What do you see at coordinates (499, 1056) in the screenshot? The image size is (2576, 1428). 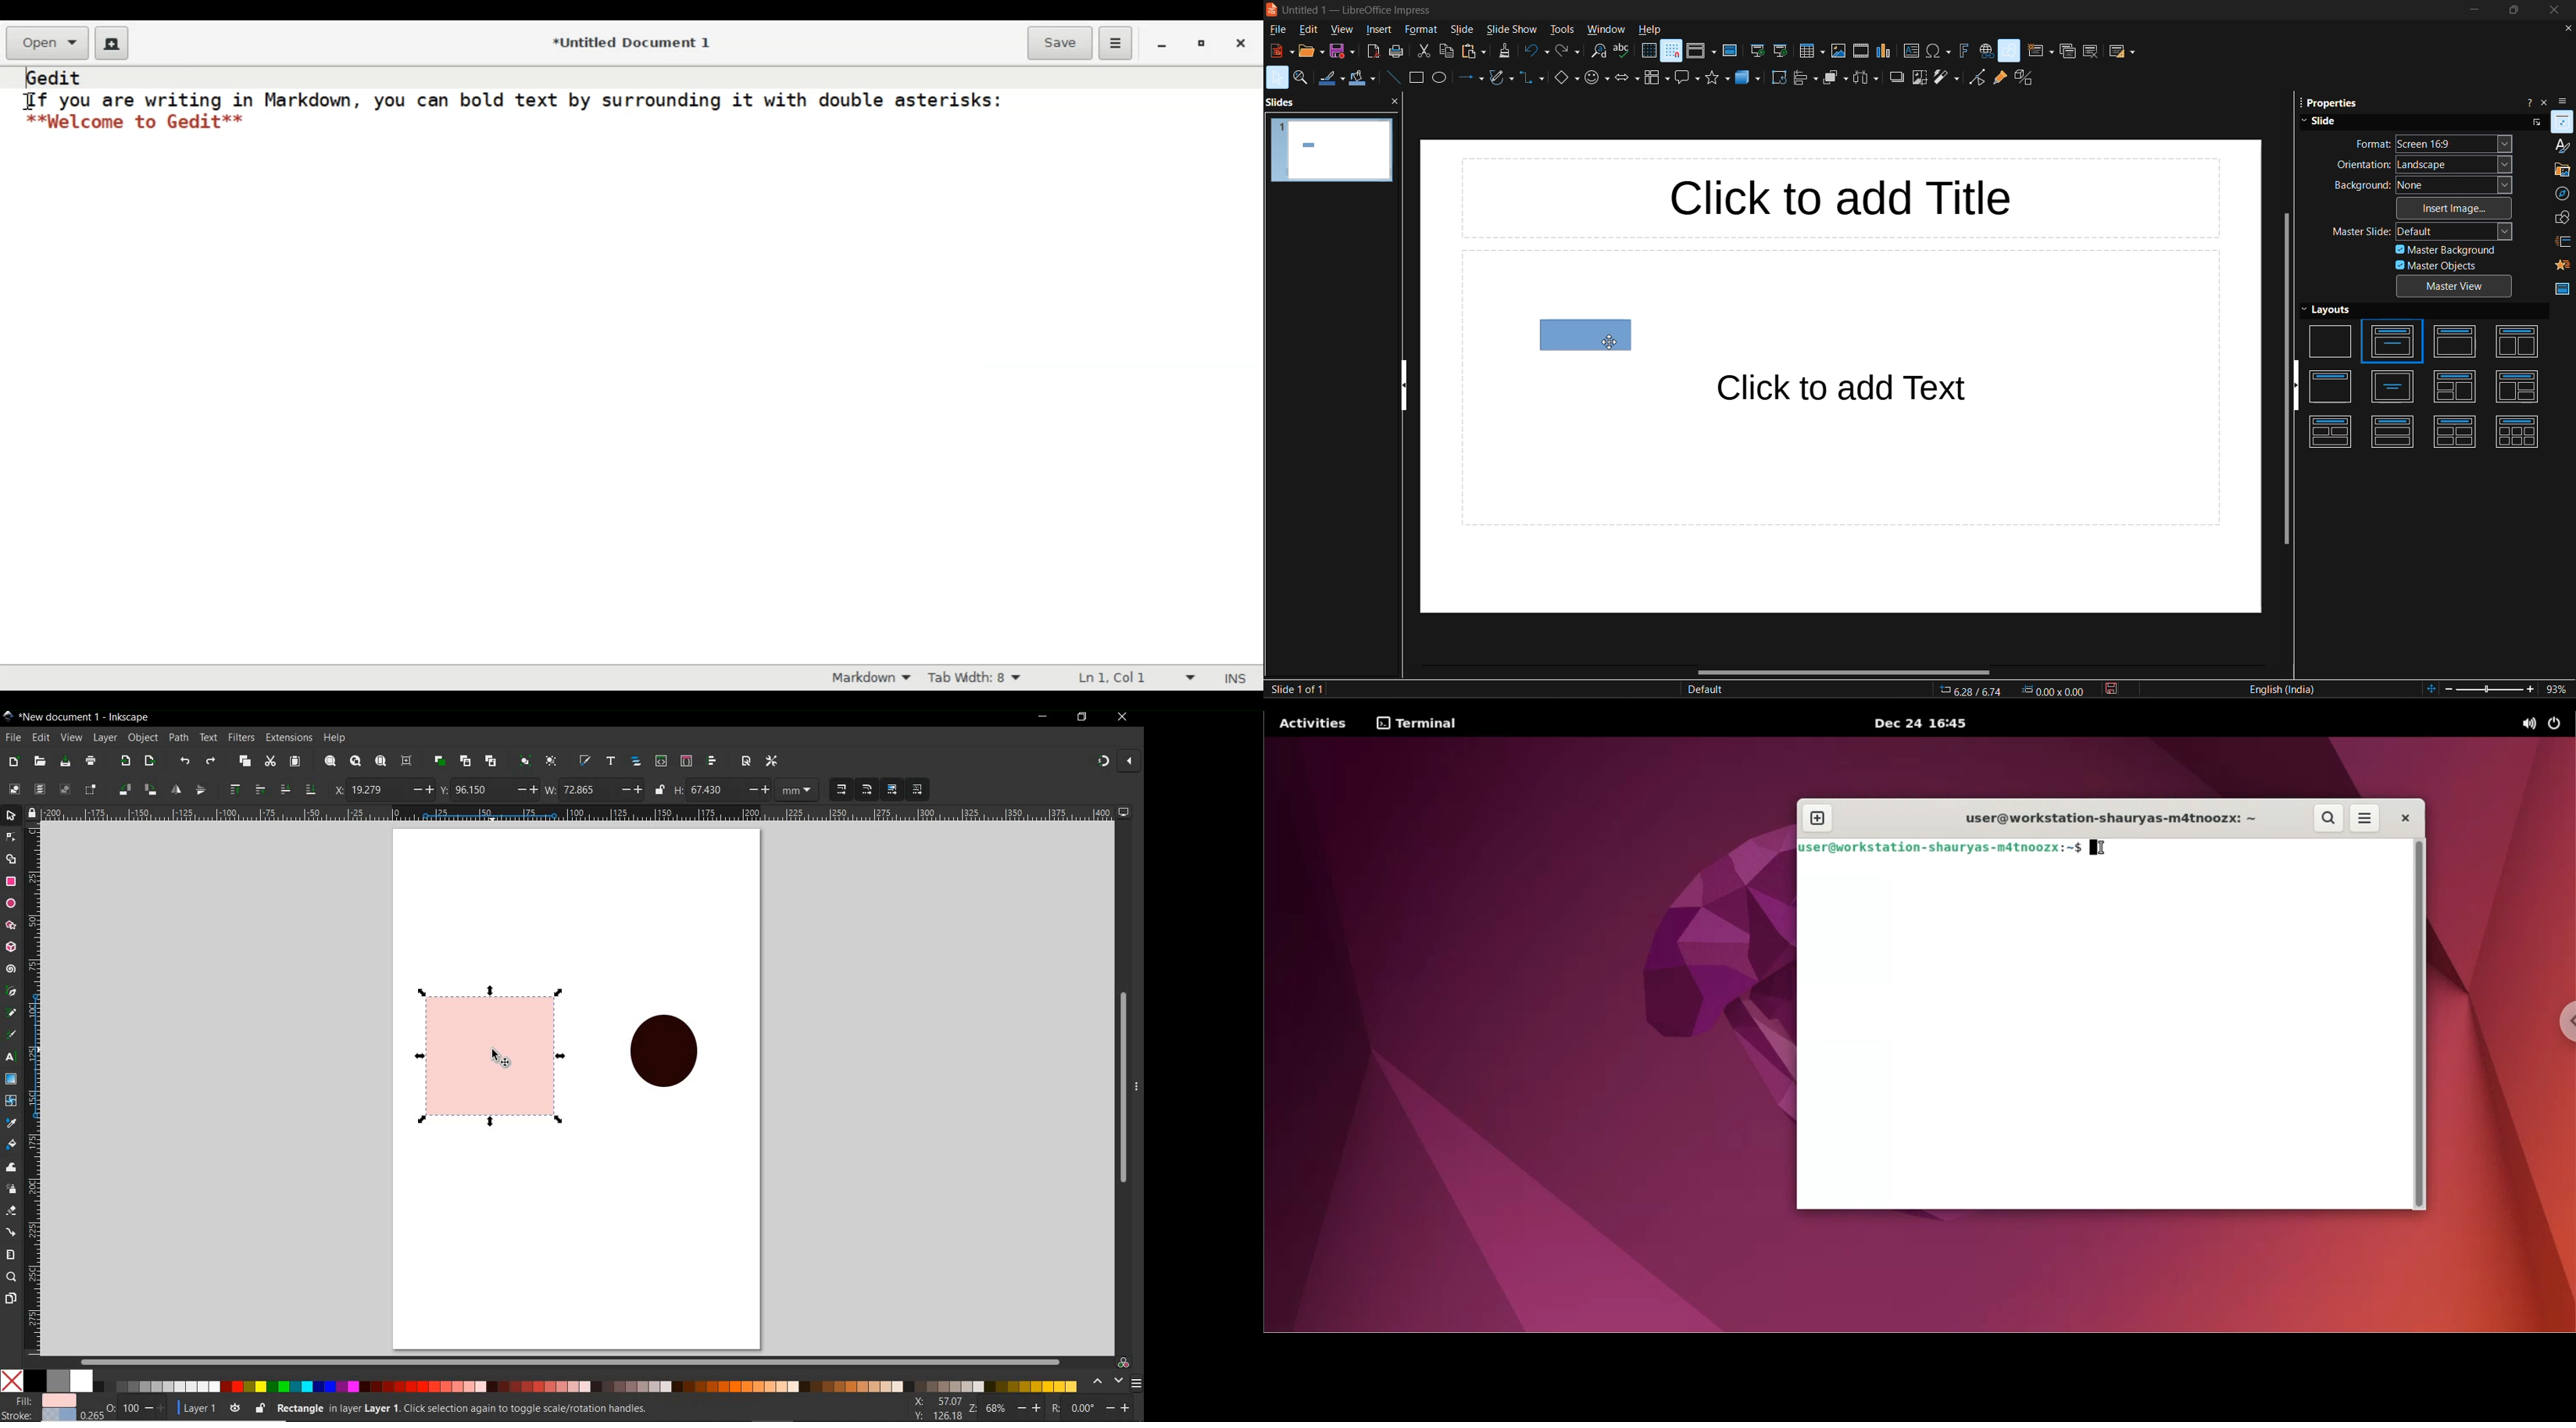 I see `CURSOR` at bounding box center [499, 1056].